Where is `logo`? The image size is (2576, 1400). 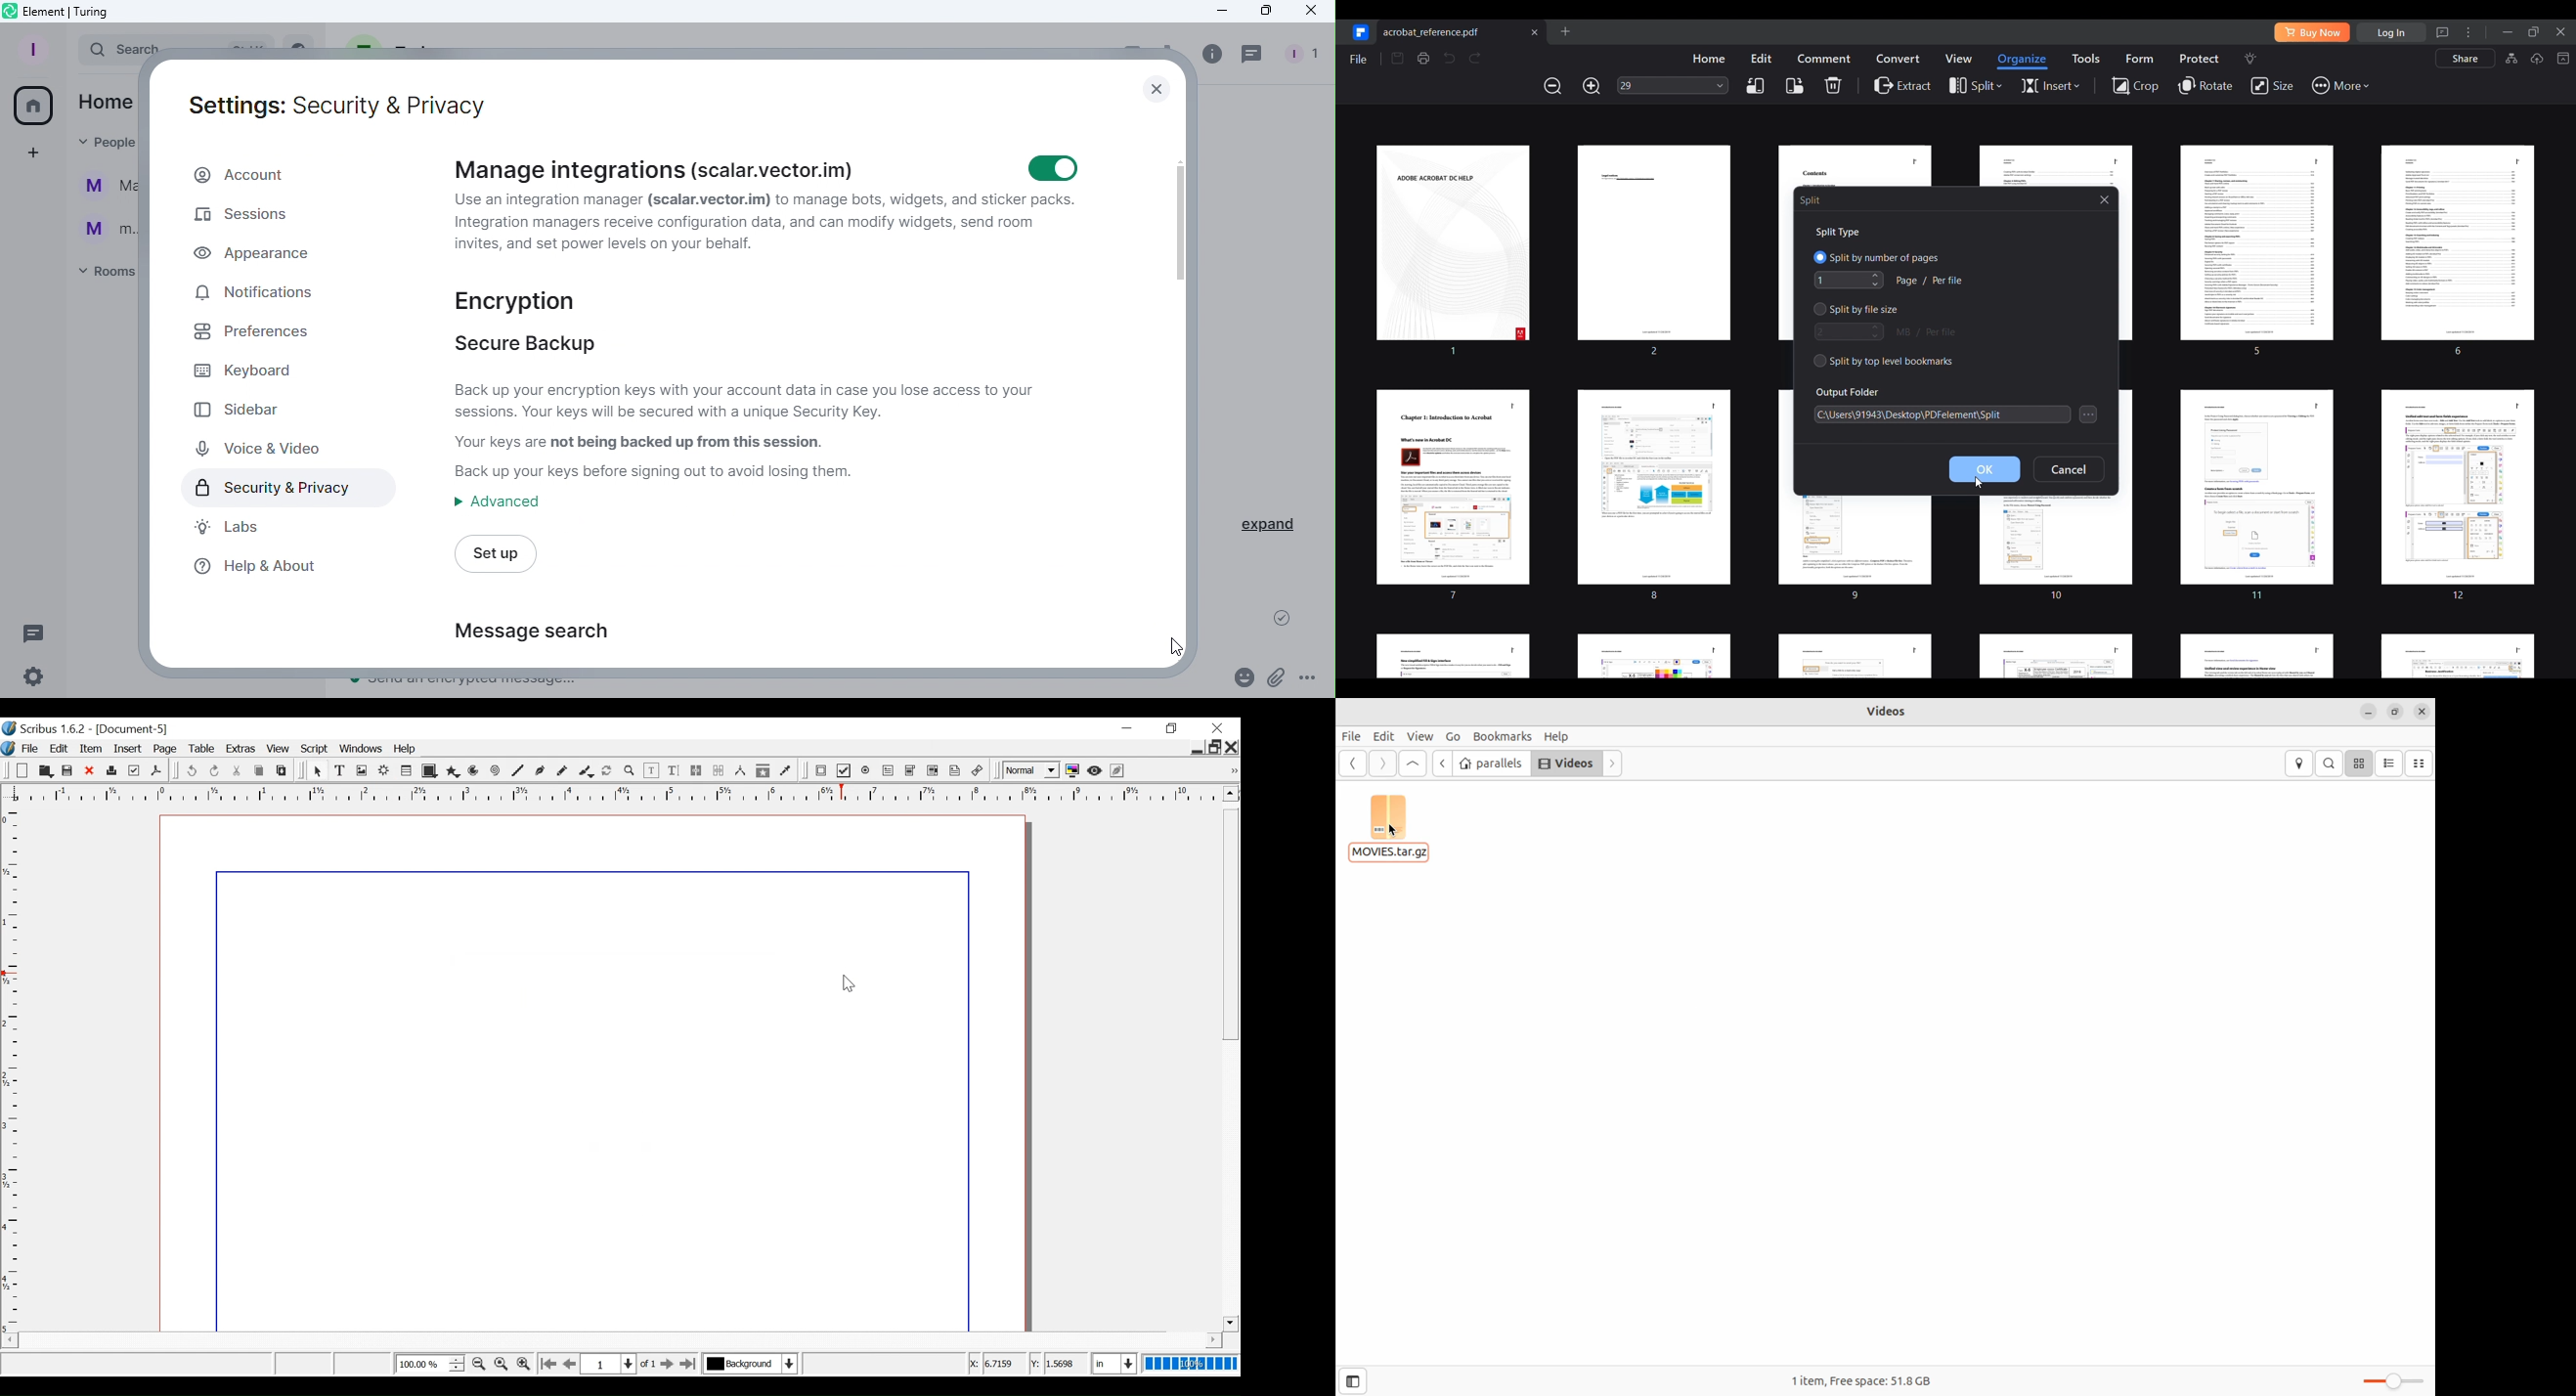 logo is located at coordinates (8, 747).